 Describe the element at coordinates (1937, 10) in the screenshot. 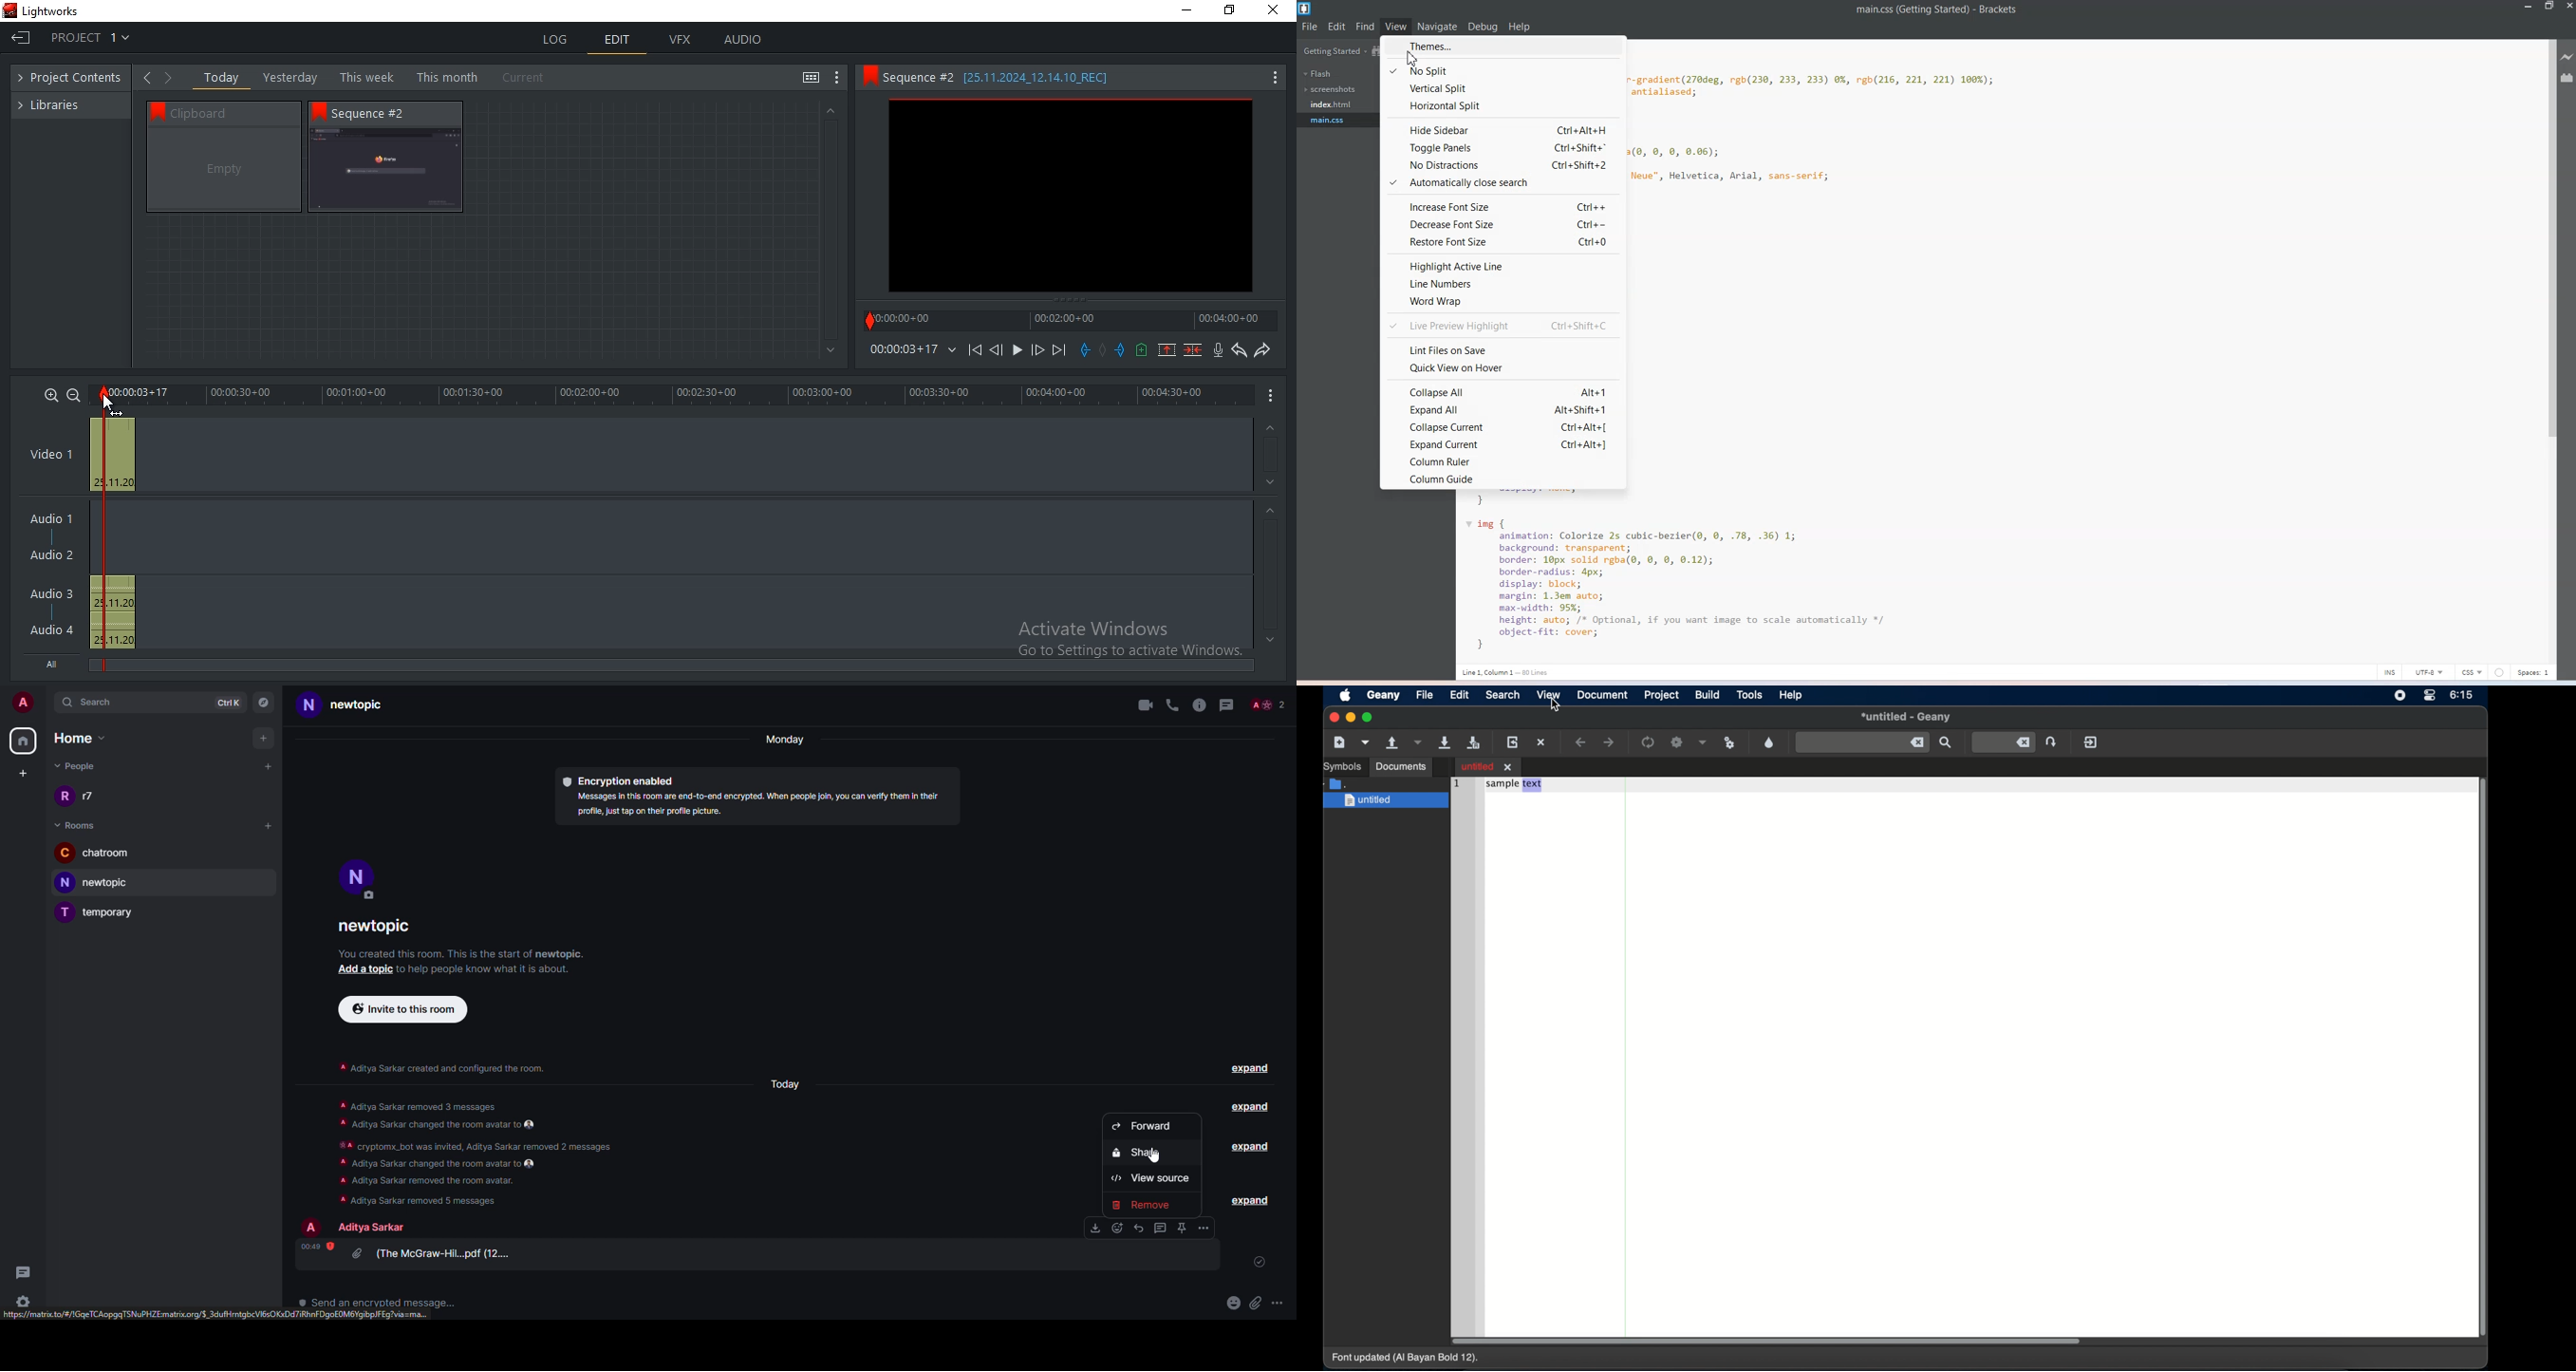

I see `File name` at that location.